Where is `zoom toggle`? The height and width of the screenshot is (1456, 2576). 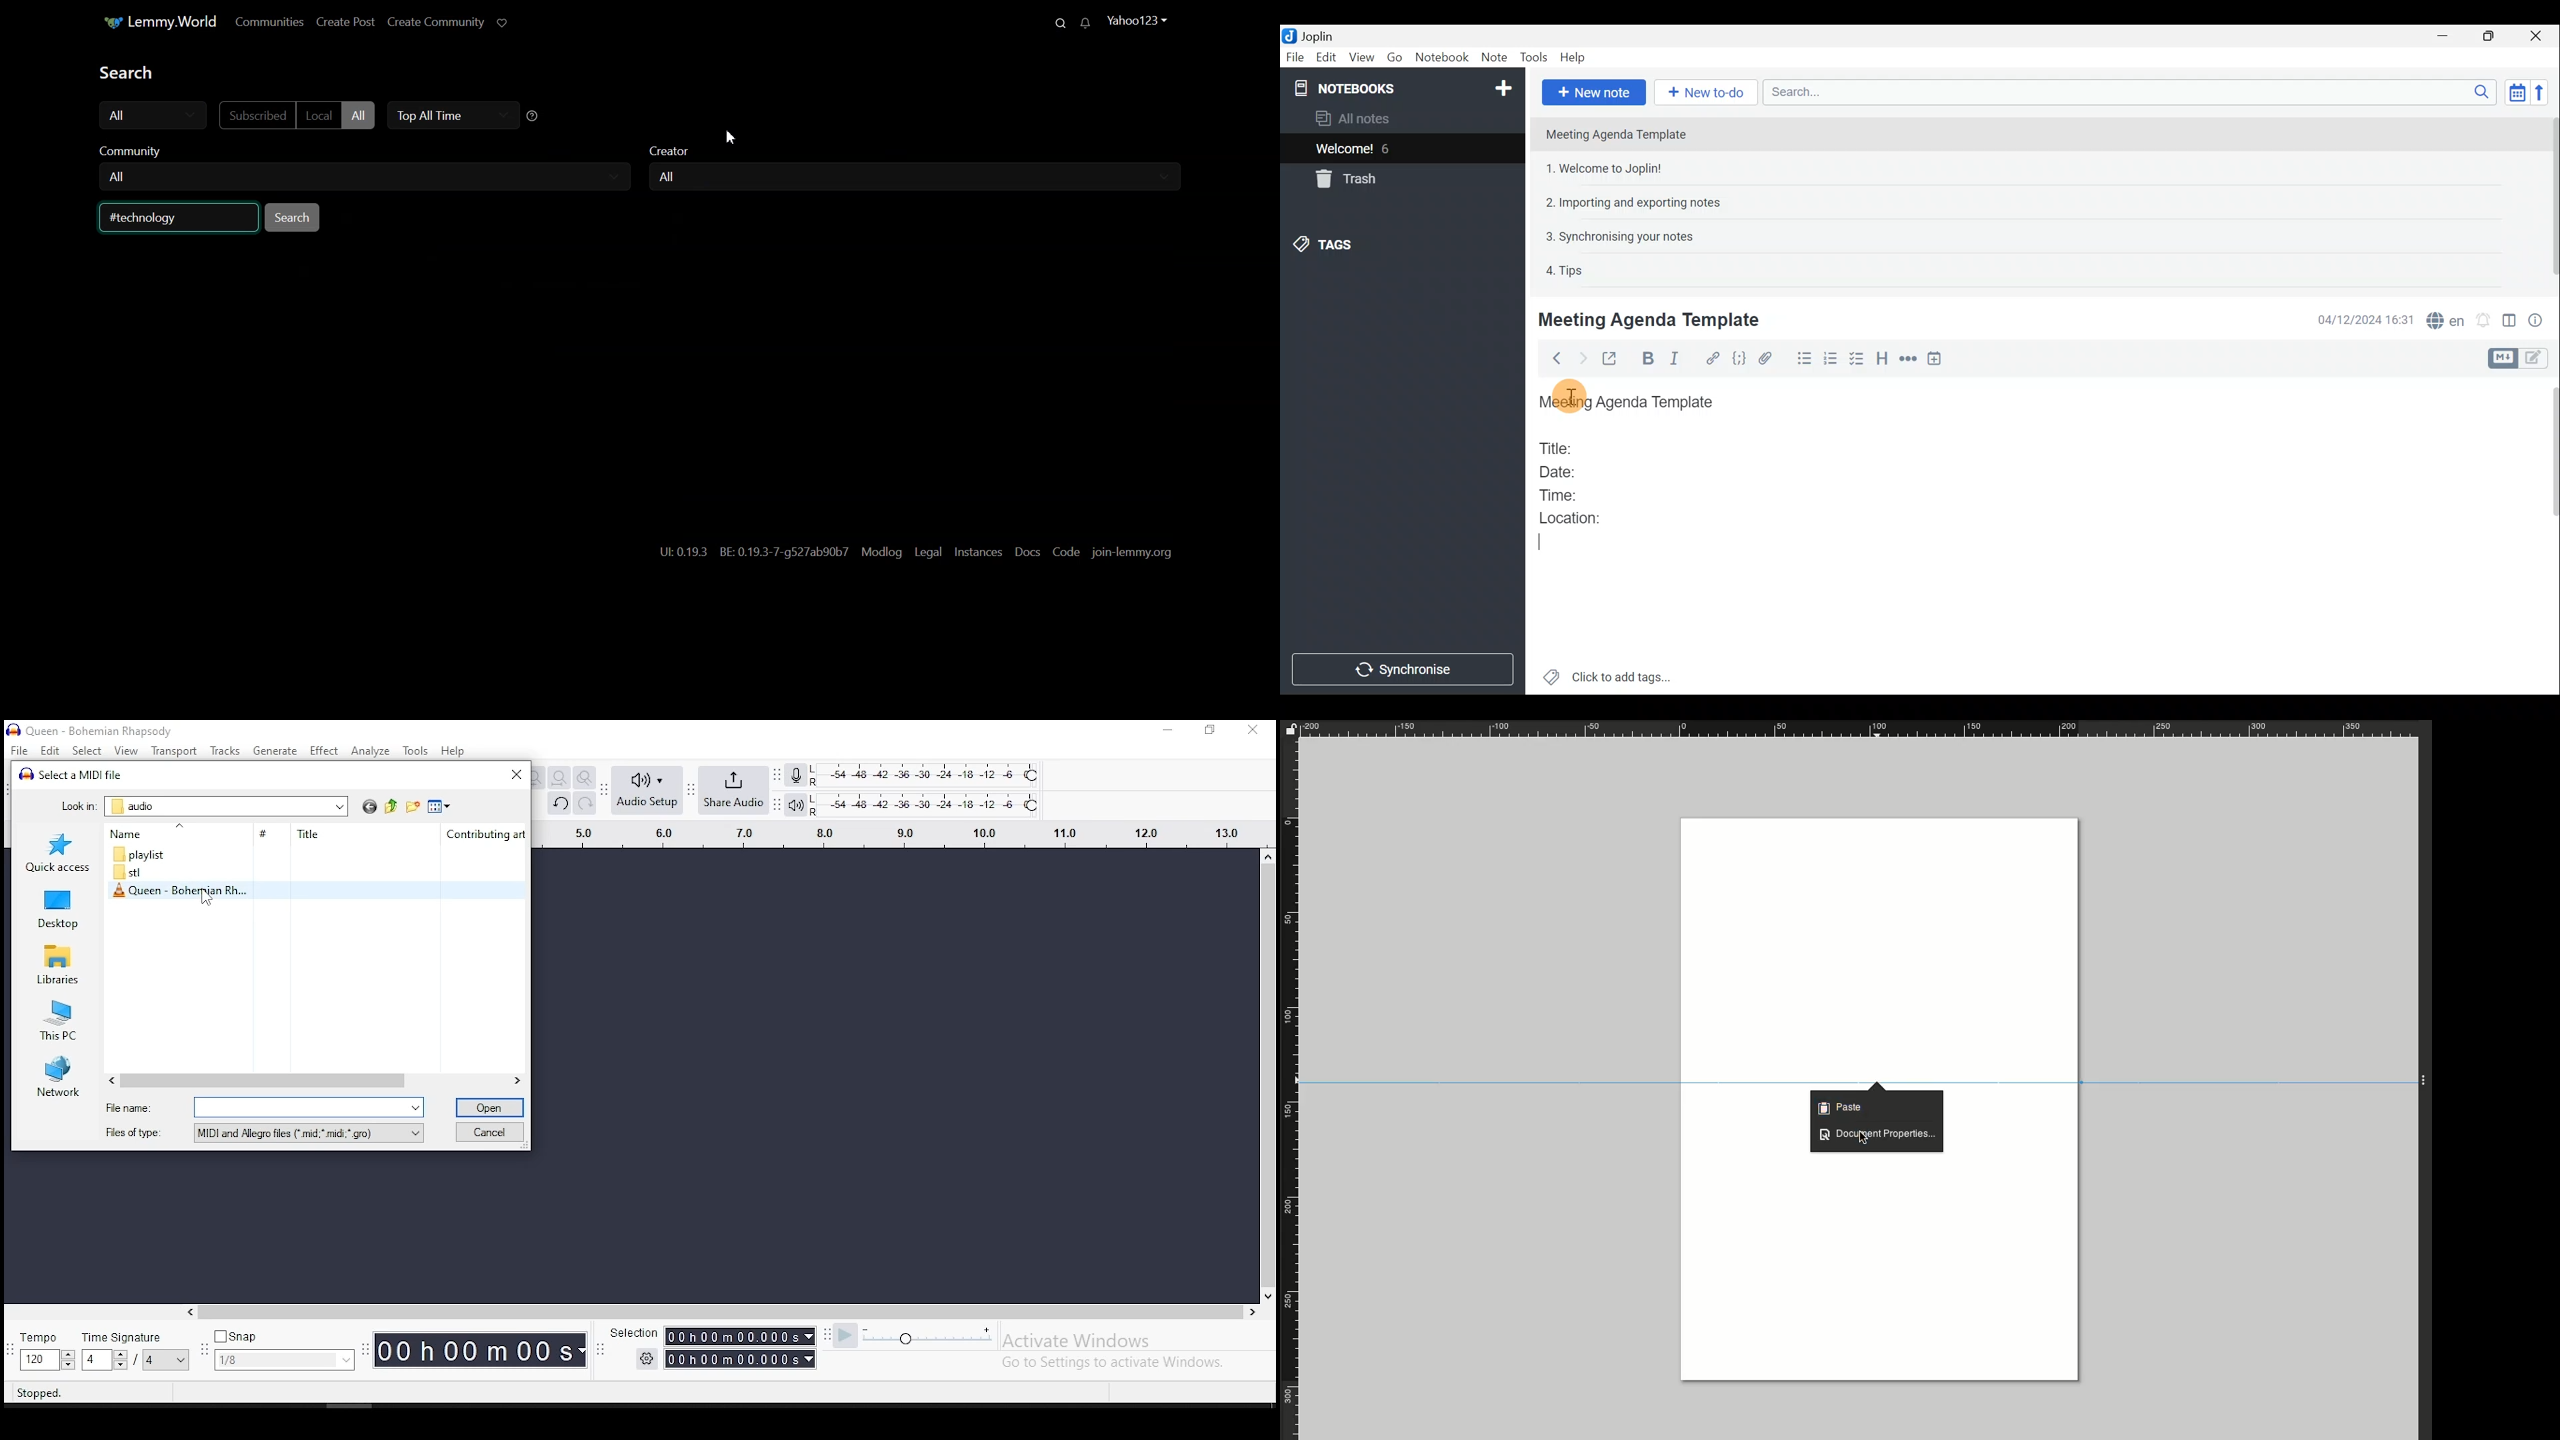 zoom toggle is located at coordinates (584, 778).